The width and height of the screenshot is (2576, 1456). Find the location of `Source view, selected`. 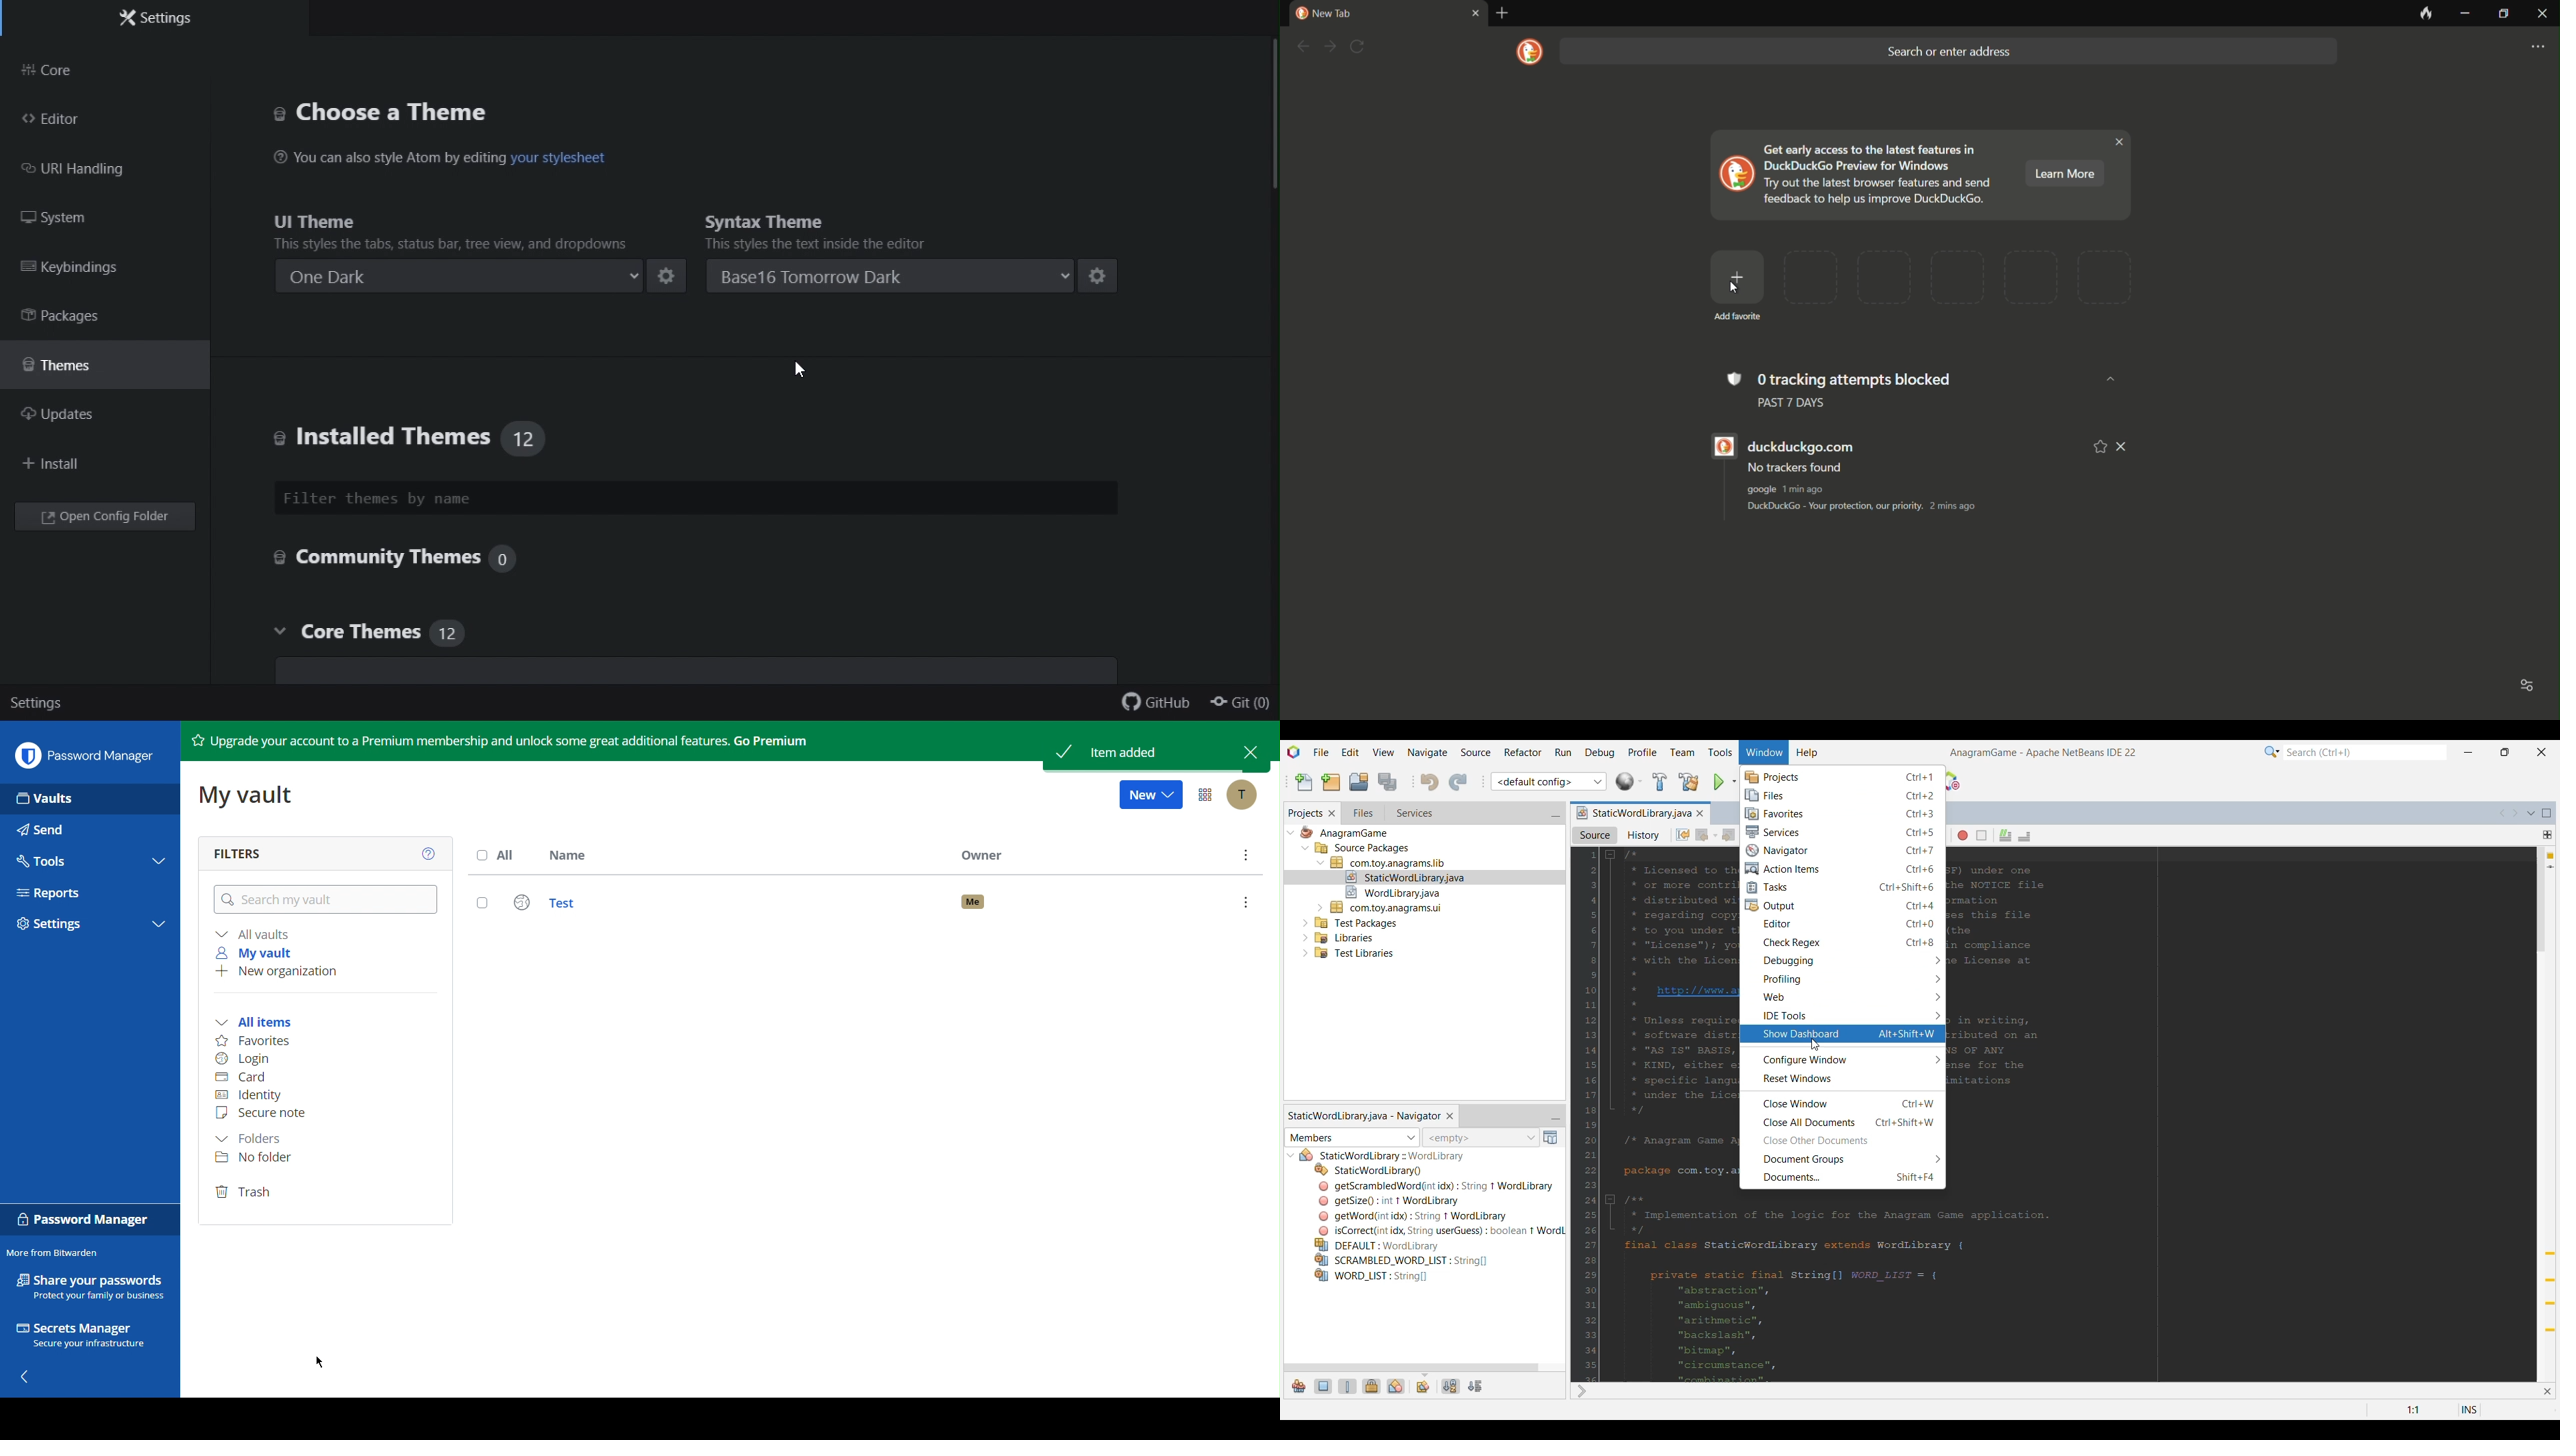

Source view, selected is located at coordinates (1595, 835).